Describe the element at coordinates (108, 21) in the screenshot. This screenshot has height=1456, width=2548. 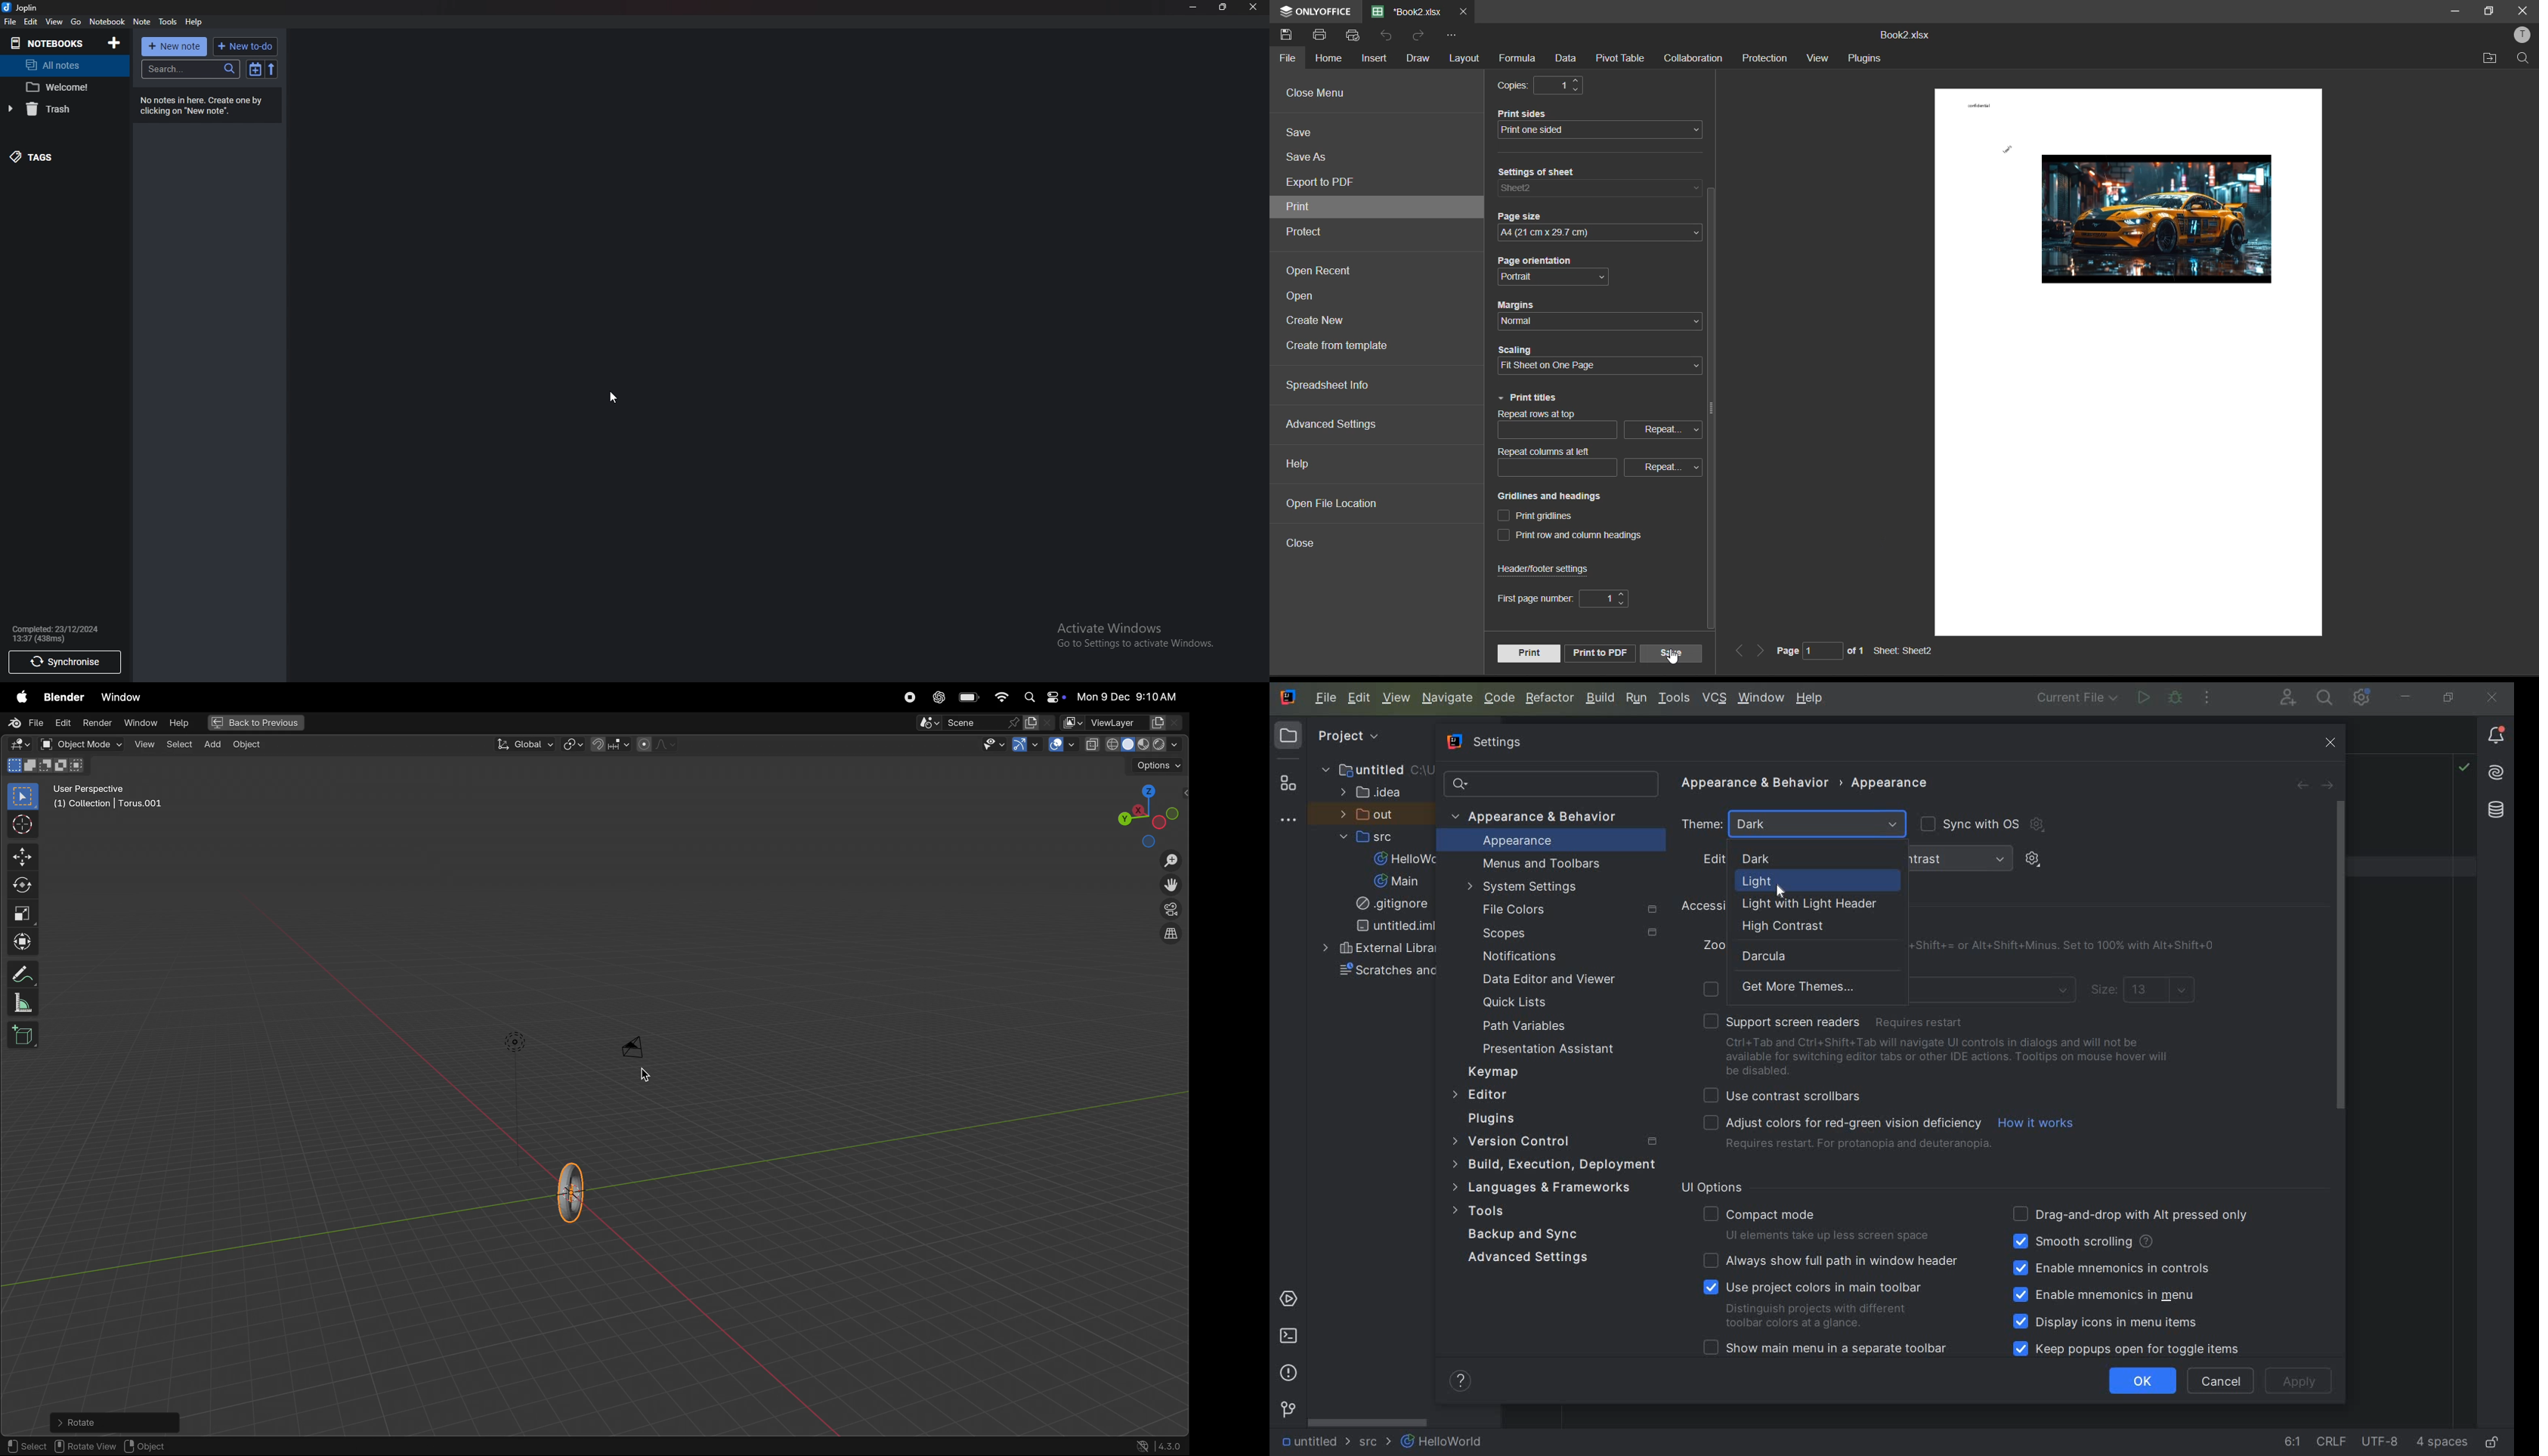
I see `Notebook` at that location.